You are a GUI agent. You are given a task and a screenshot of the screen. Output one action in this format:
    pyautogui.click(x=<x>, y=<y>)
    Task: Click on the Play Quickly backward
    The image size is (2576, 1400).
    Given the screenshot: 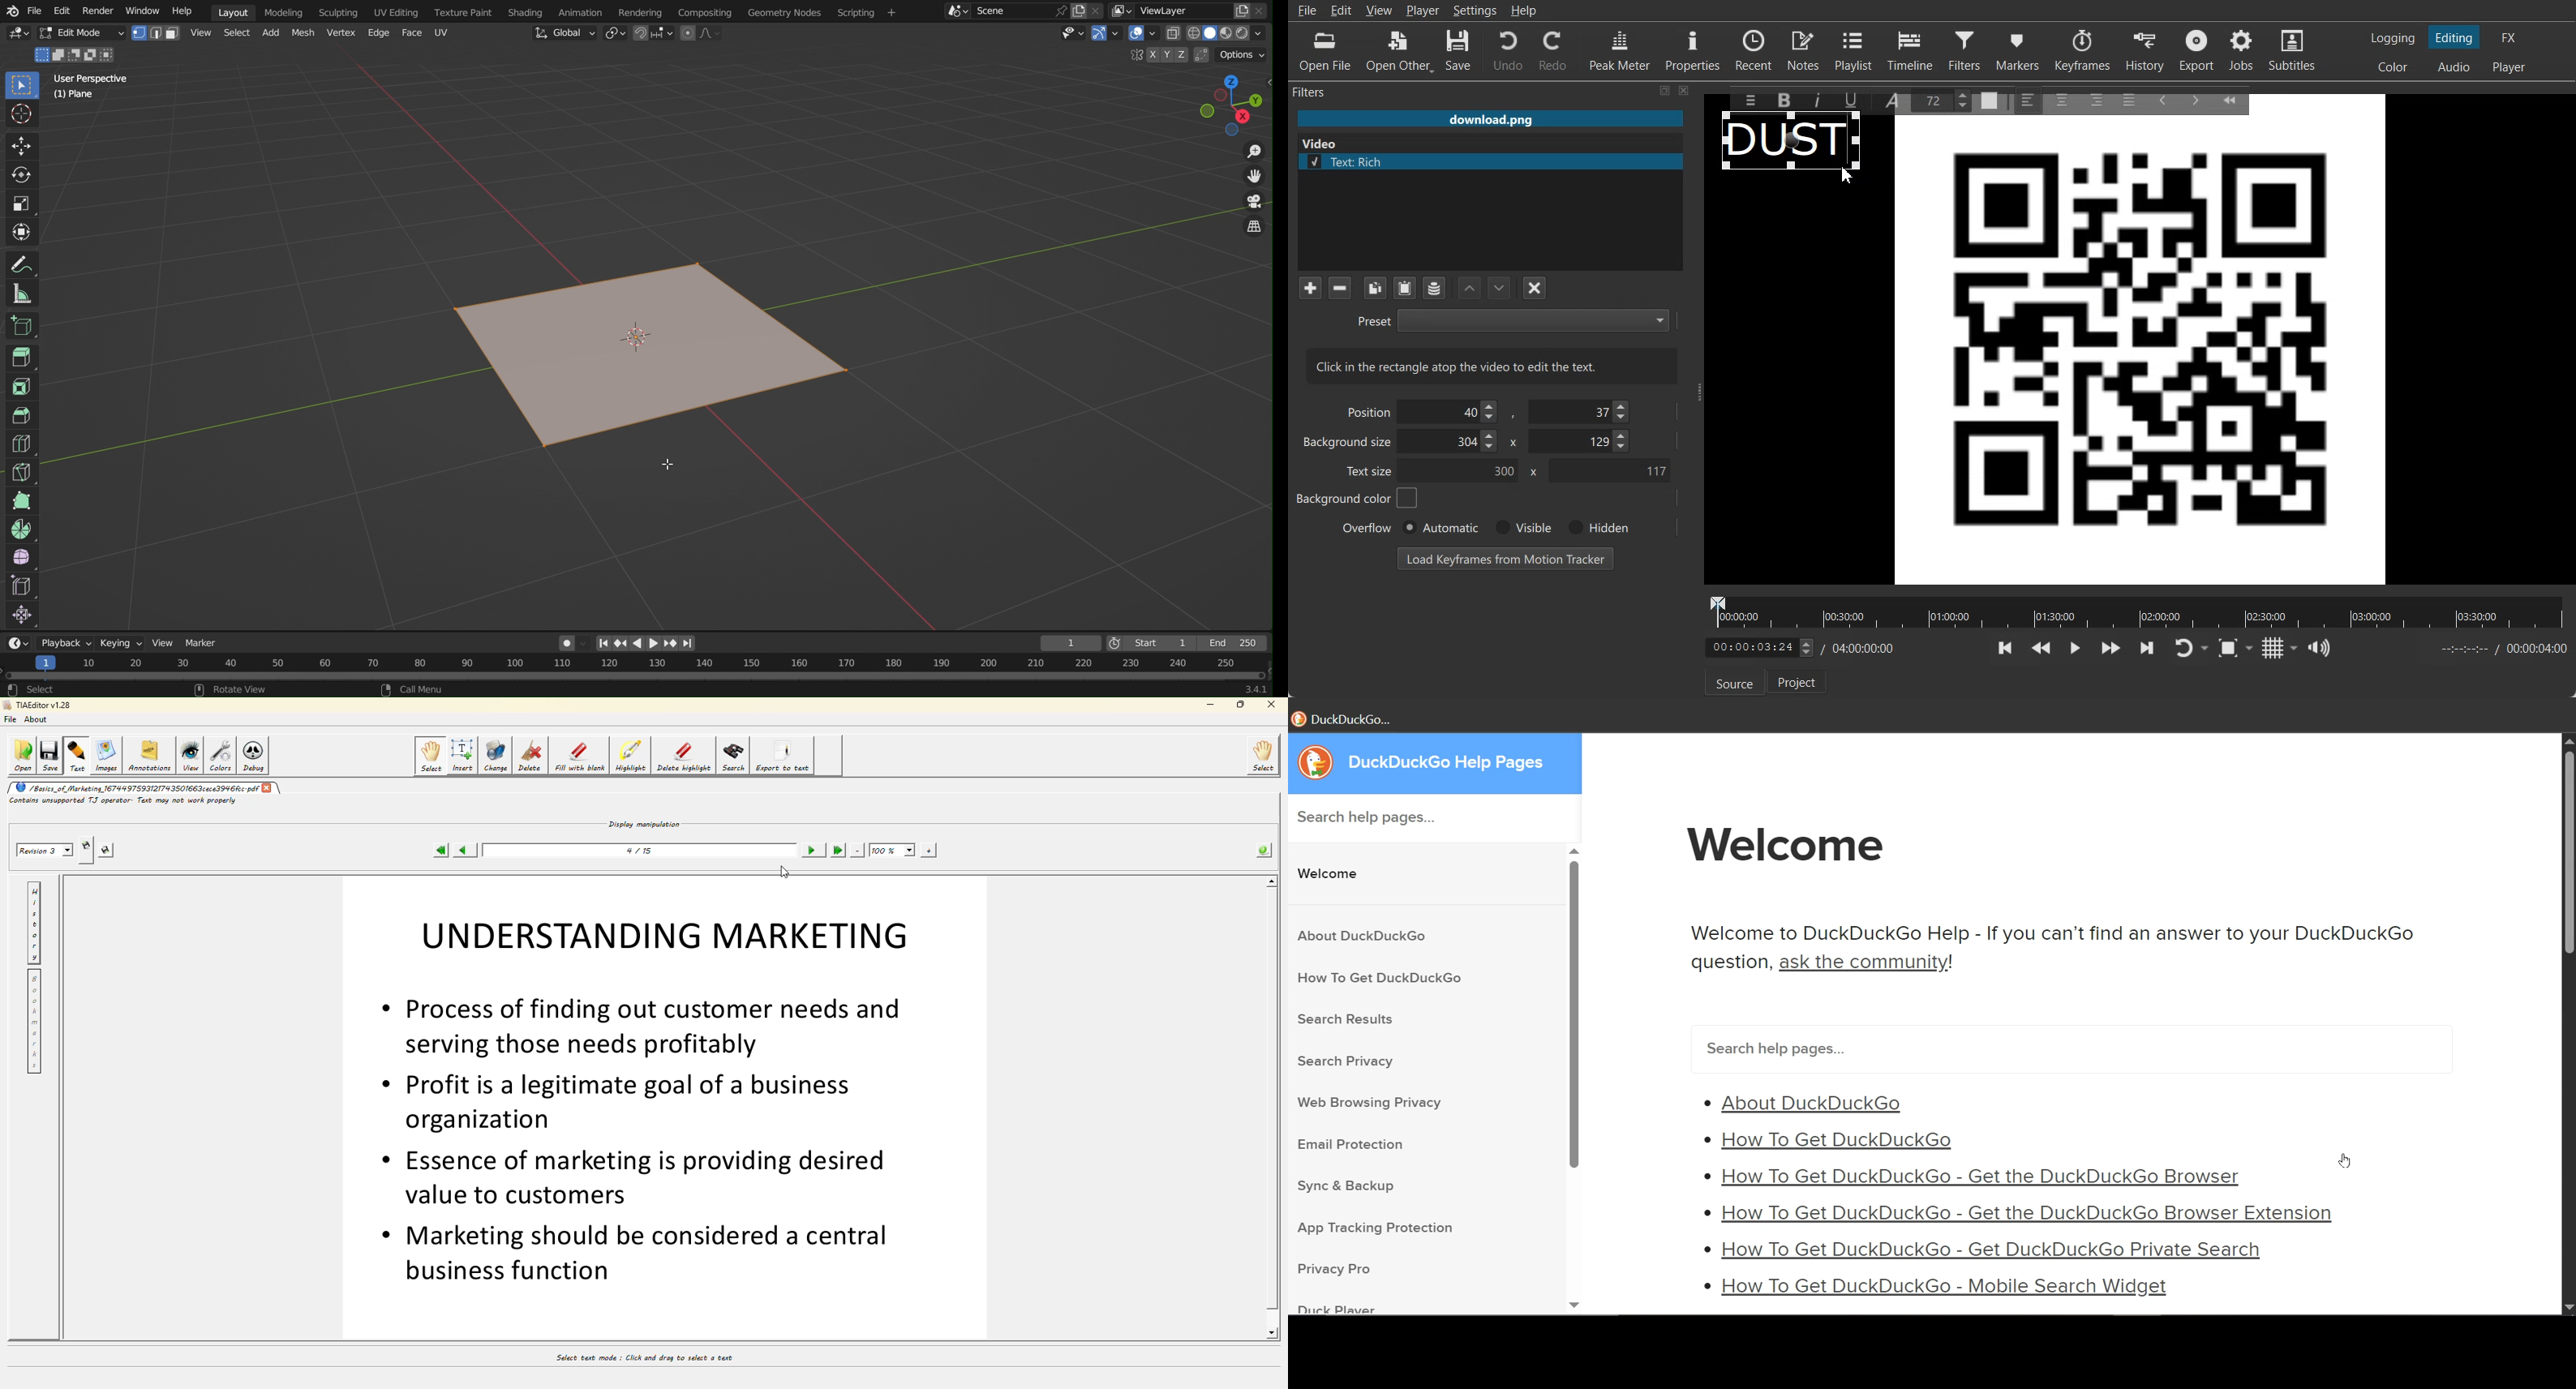 What is the action you would take?
    pyautogui.click(x=2041, y=648)
    